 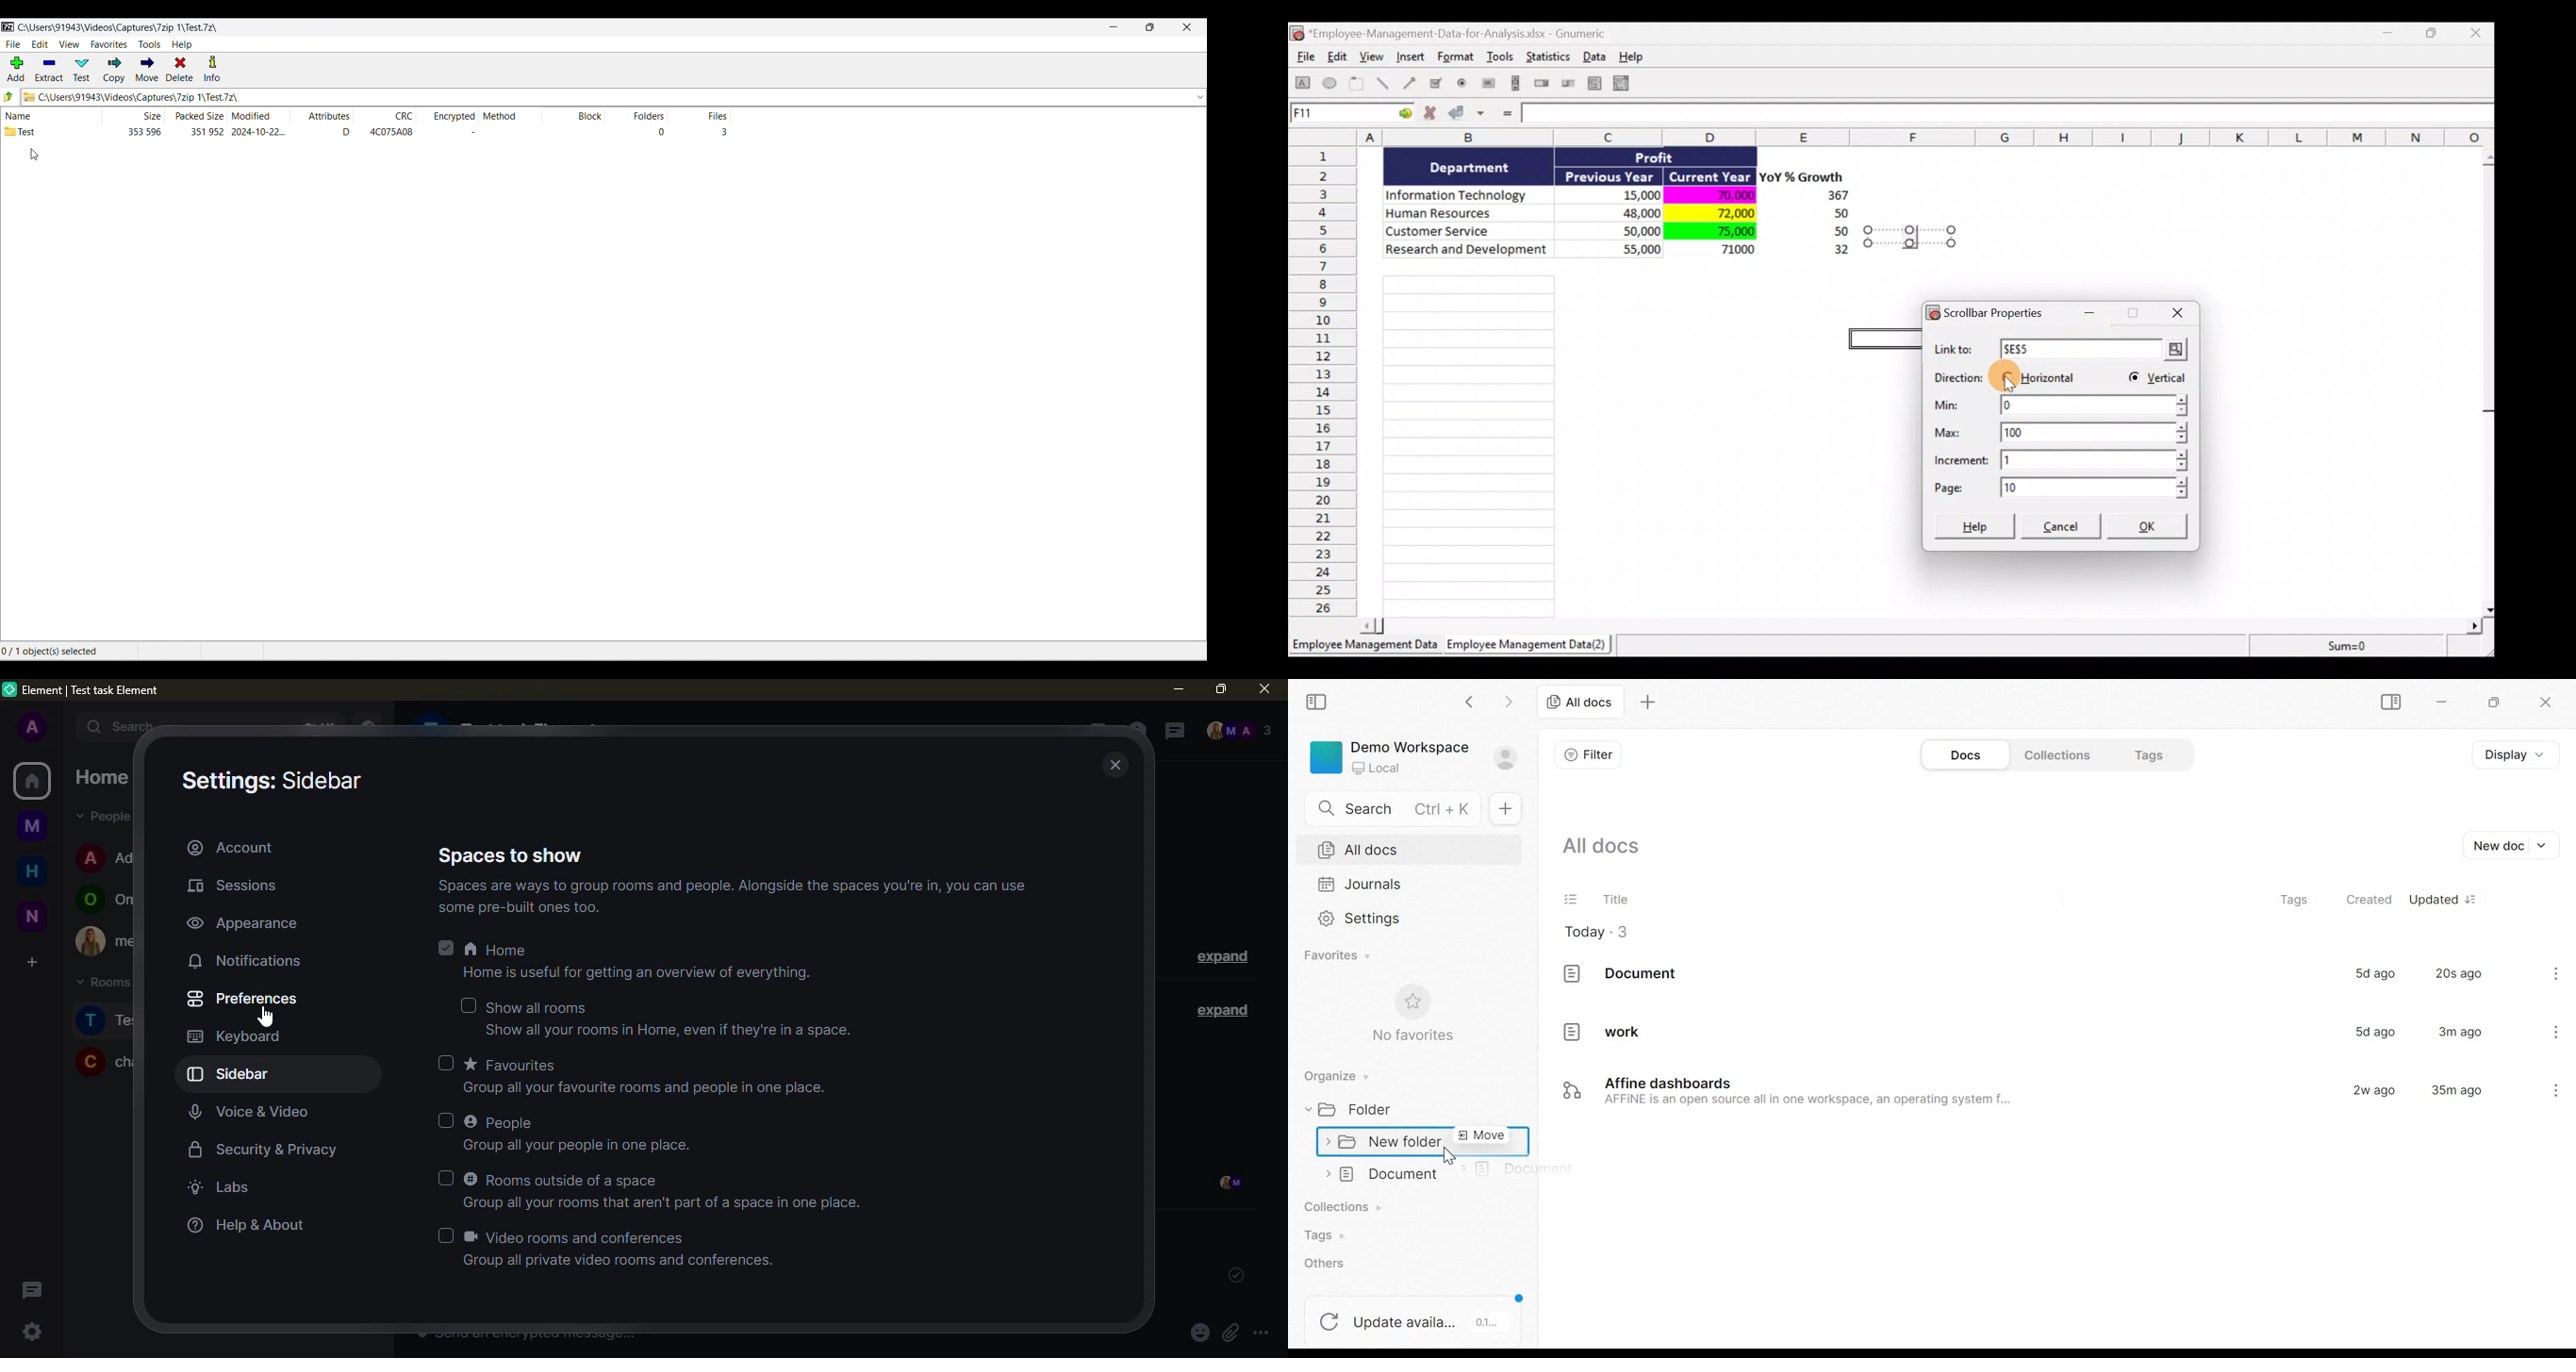 What do you see at coordinates (30, 1289) in the screenshot?
I see `threads` at bounding box center [30, 1289].